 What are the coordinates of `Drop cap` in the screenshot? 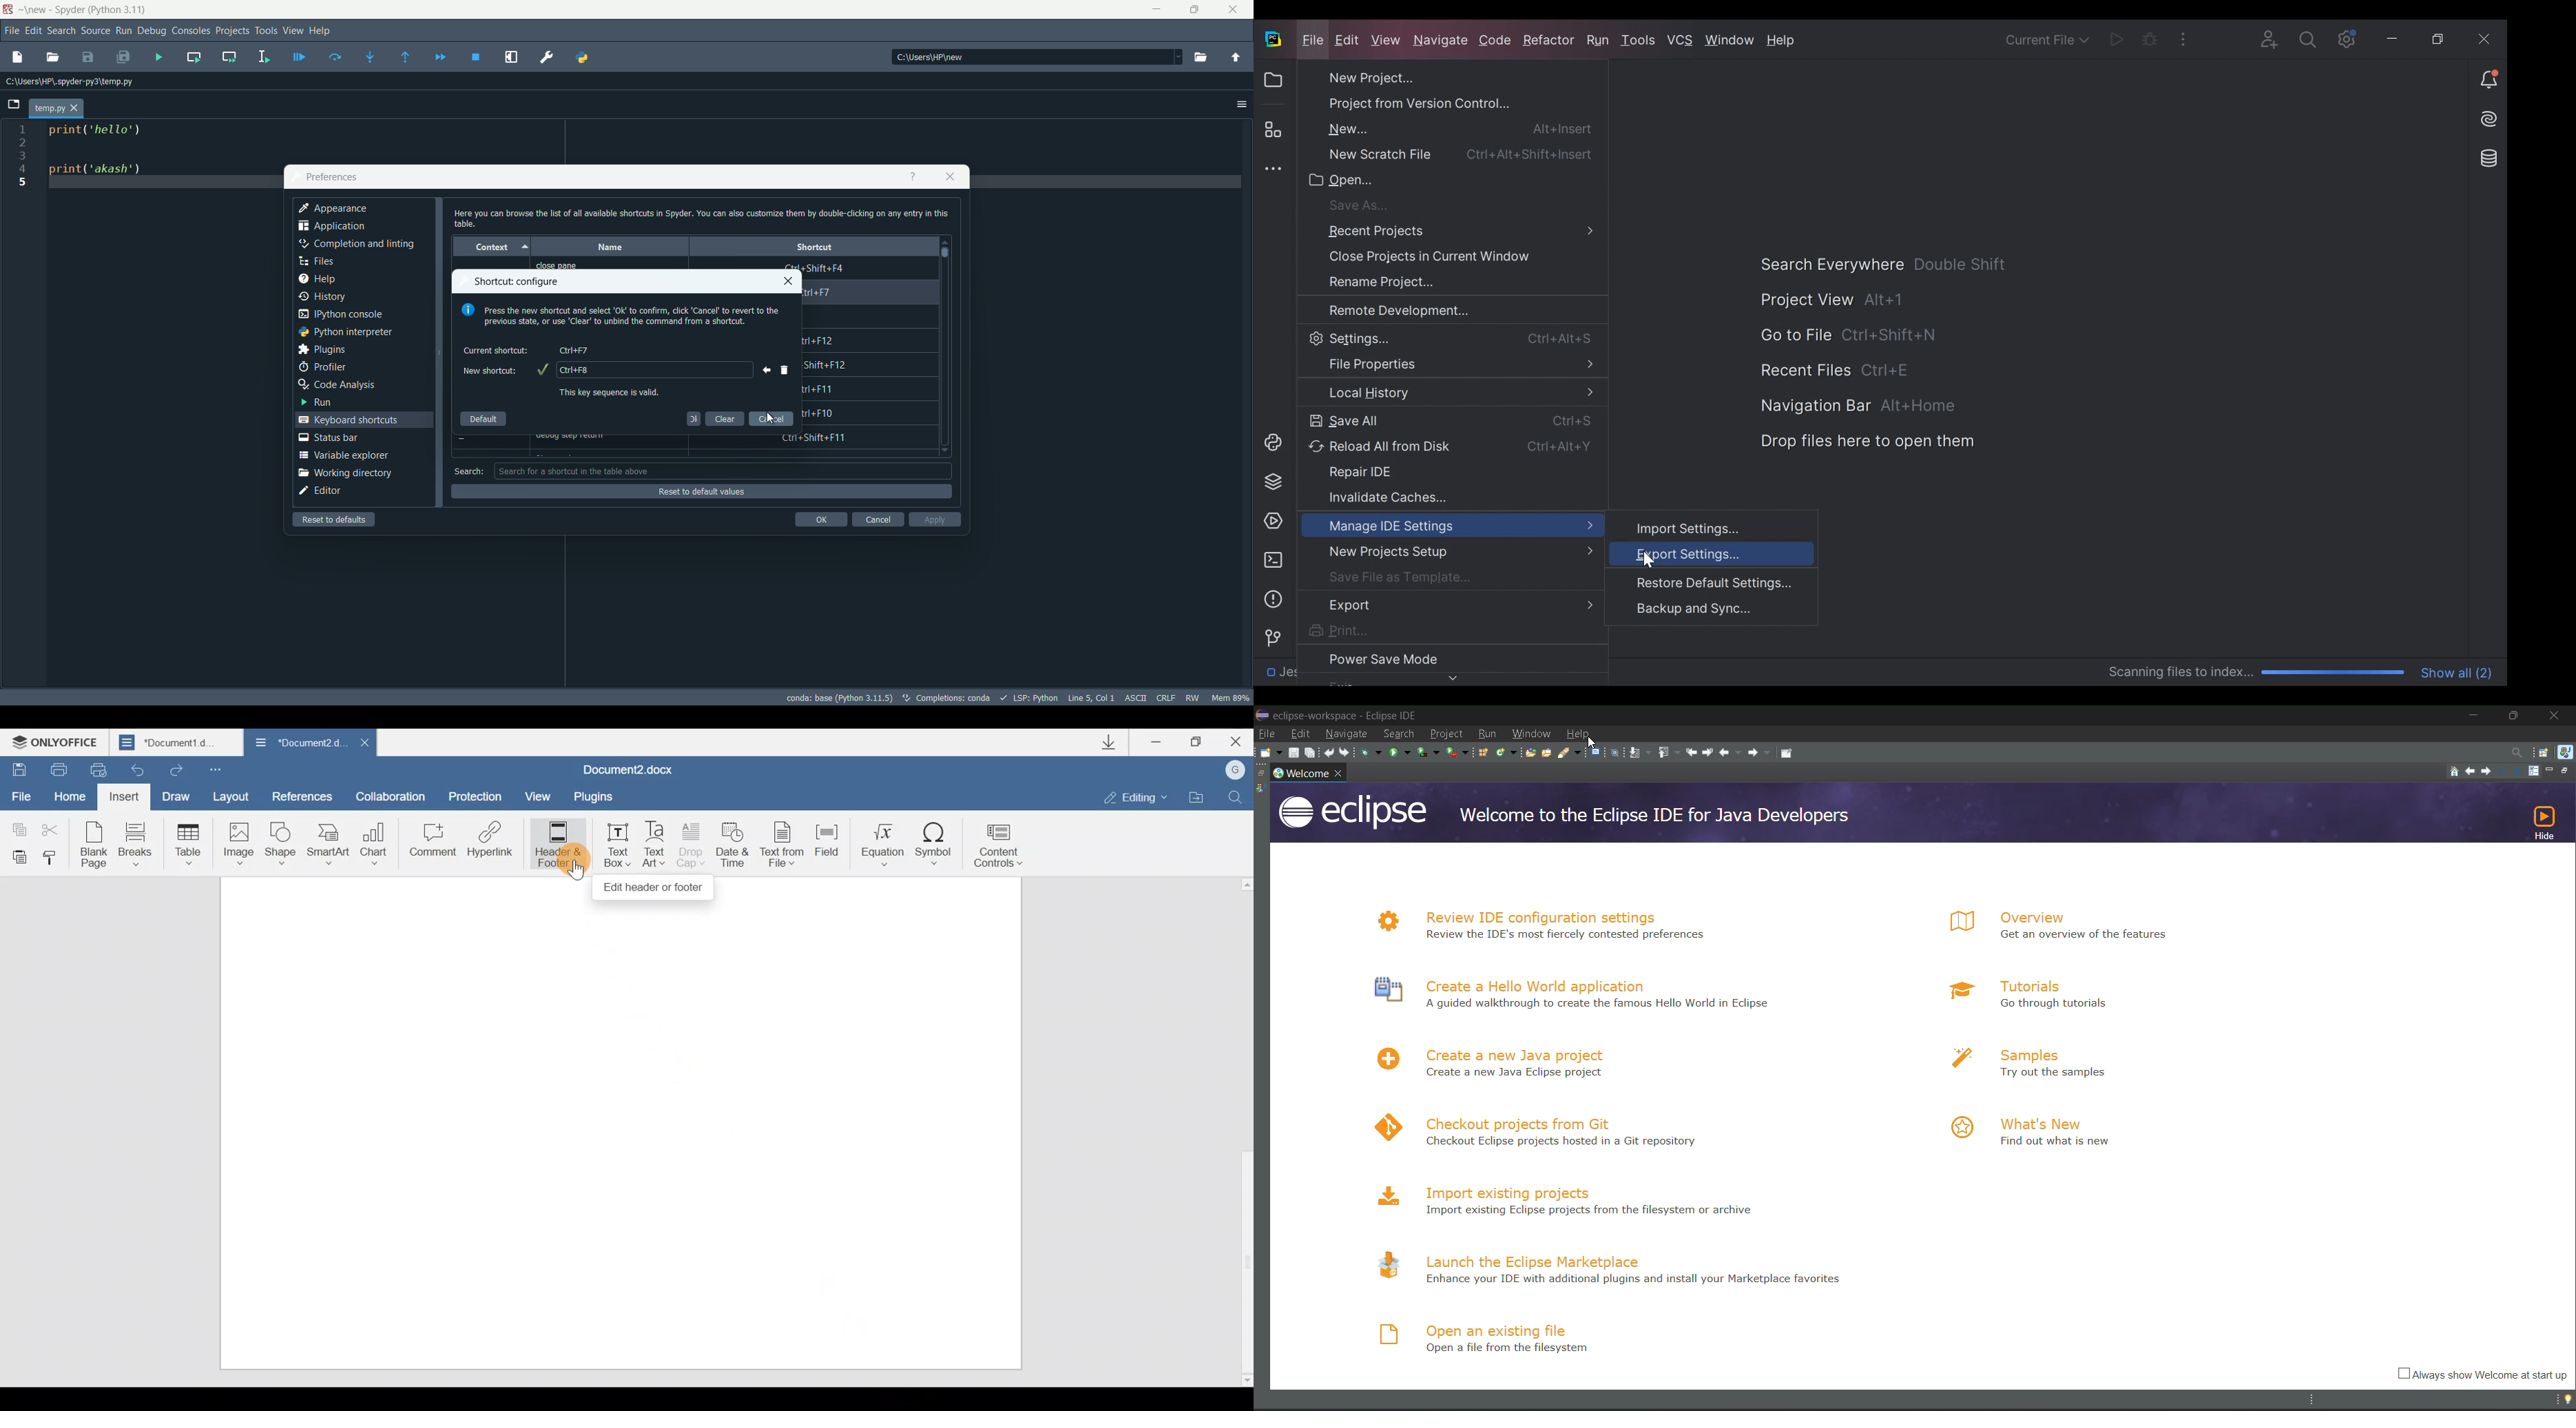 It's located at (695, 844).